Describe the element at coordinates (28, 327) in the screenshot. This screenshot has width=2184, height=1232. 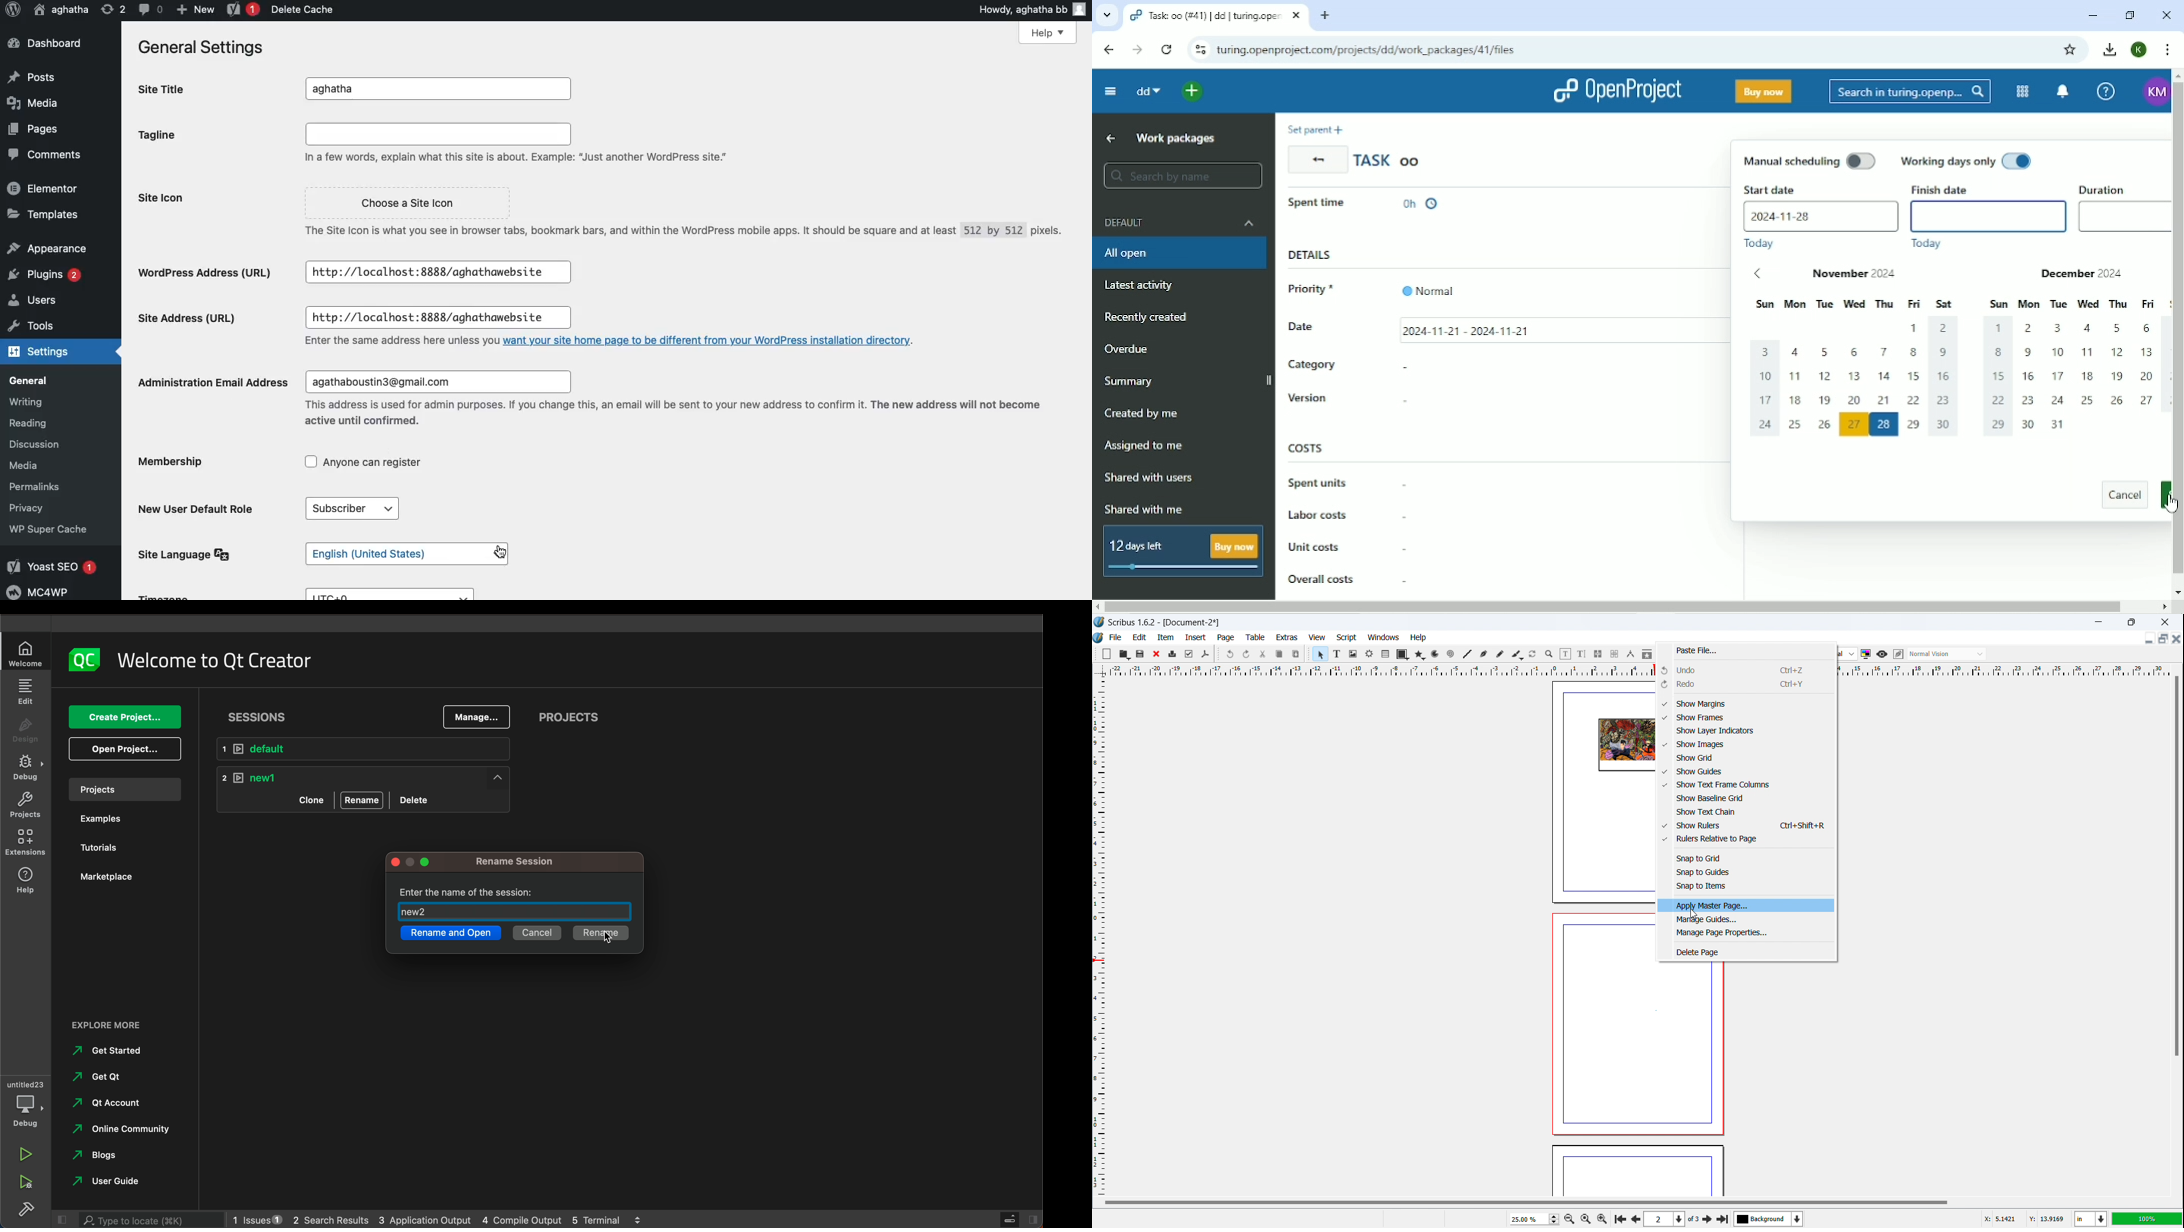
I see `Tools` at that location.